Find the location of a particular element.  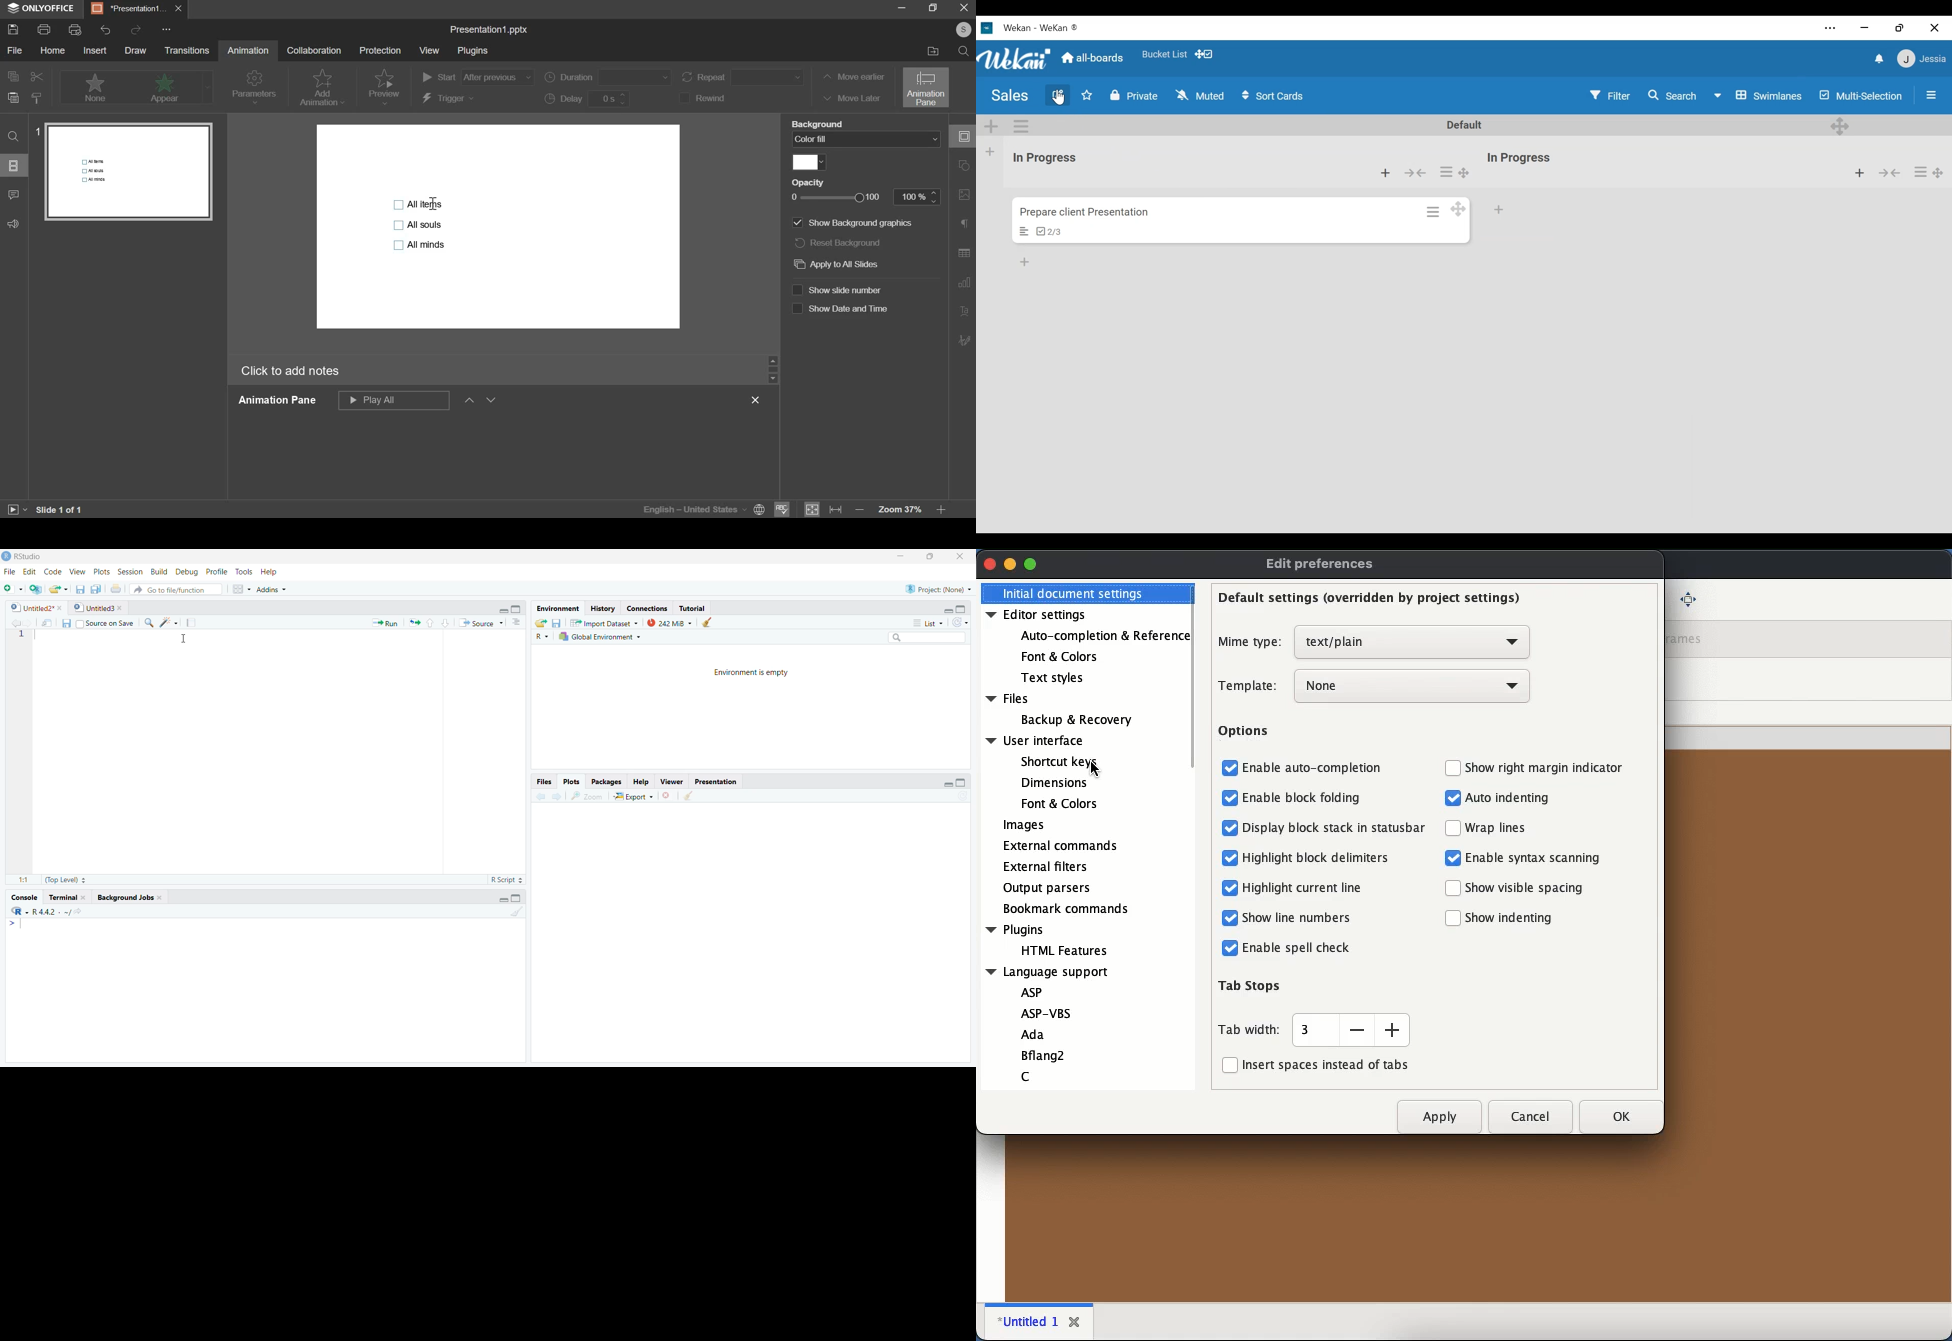

minimize is located at coordinates (502, 901).